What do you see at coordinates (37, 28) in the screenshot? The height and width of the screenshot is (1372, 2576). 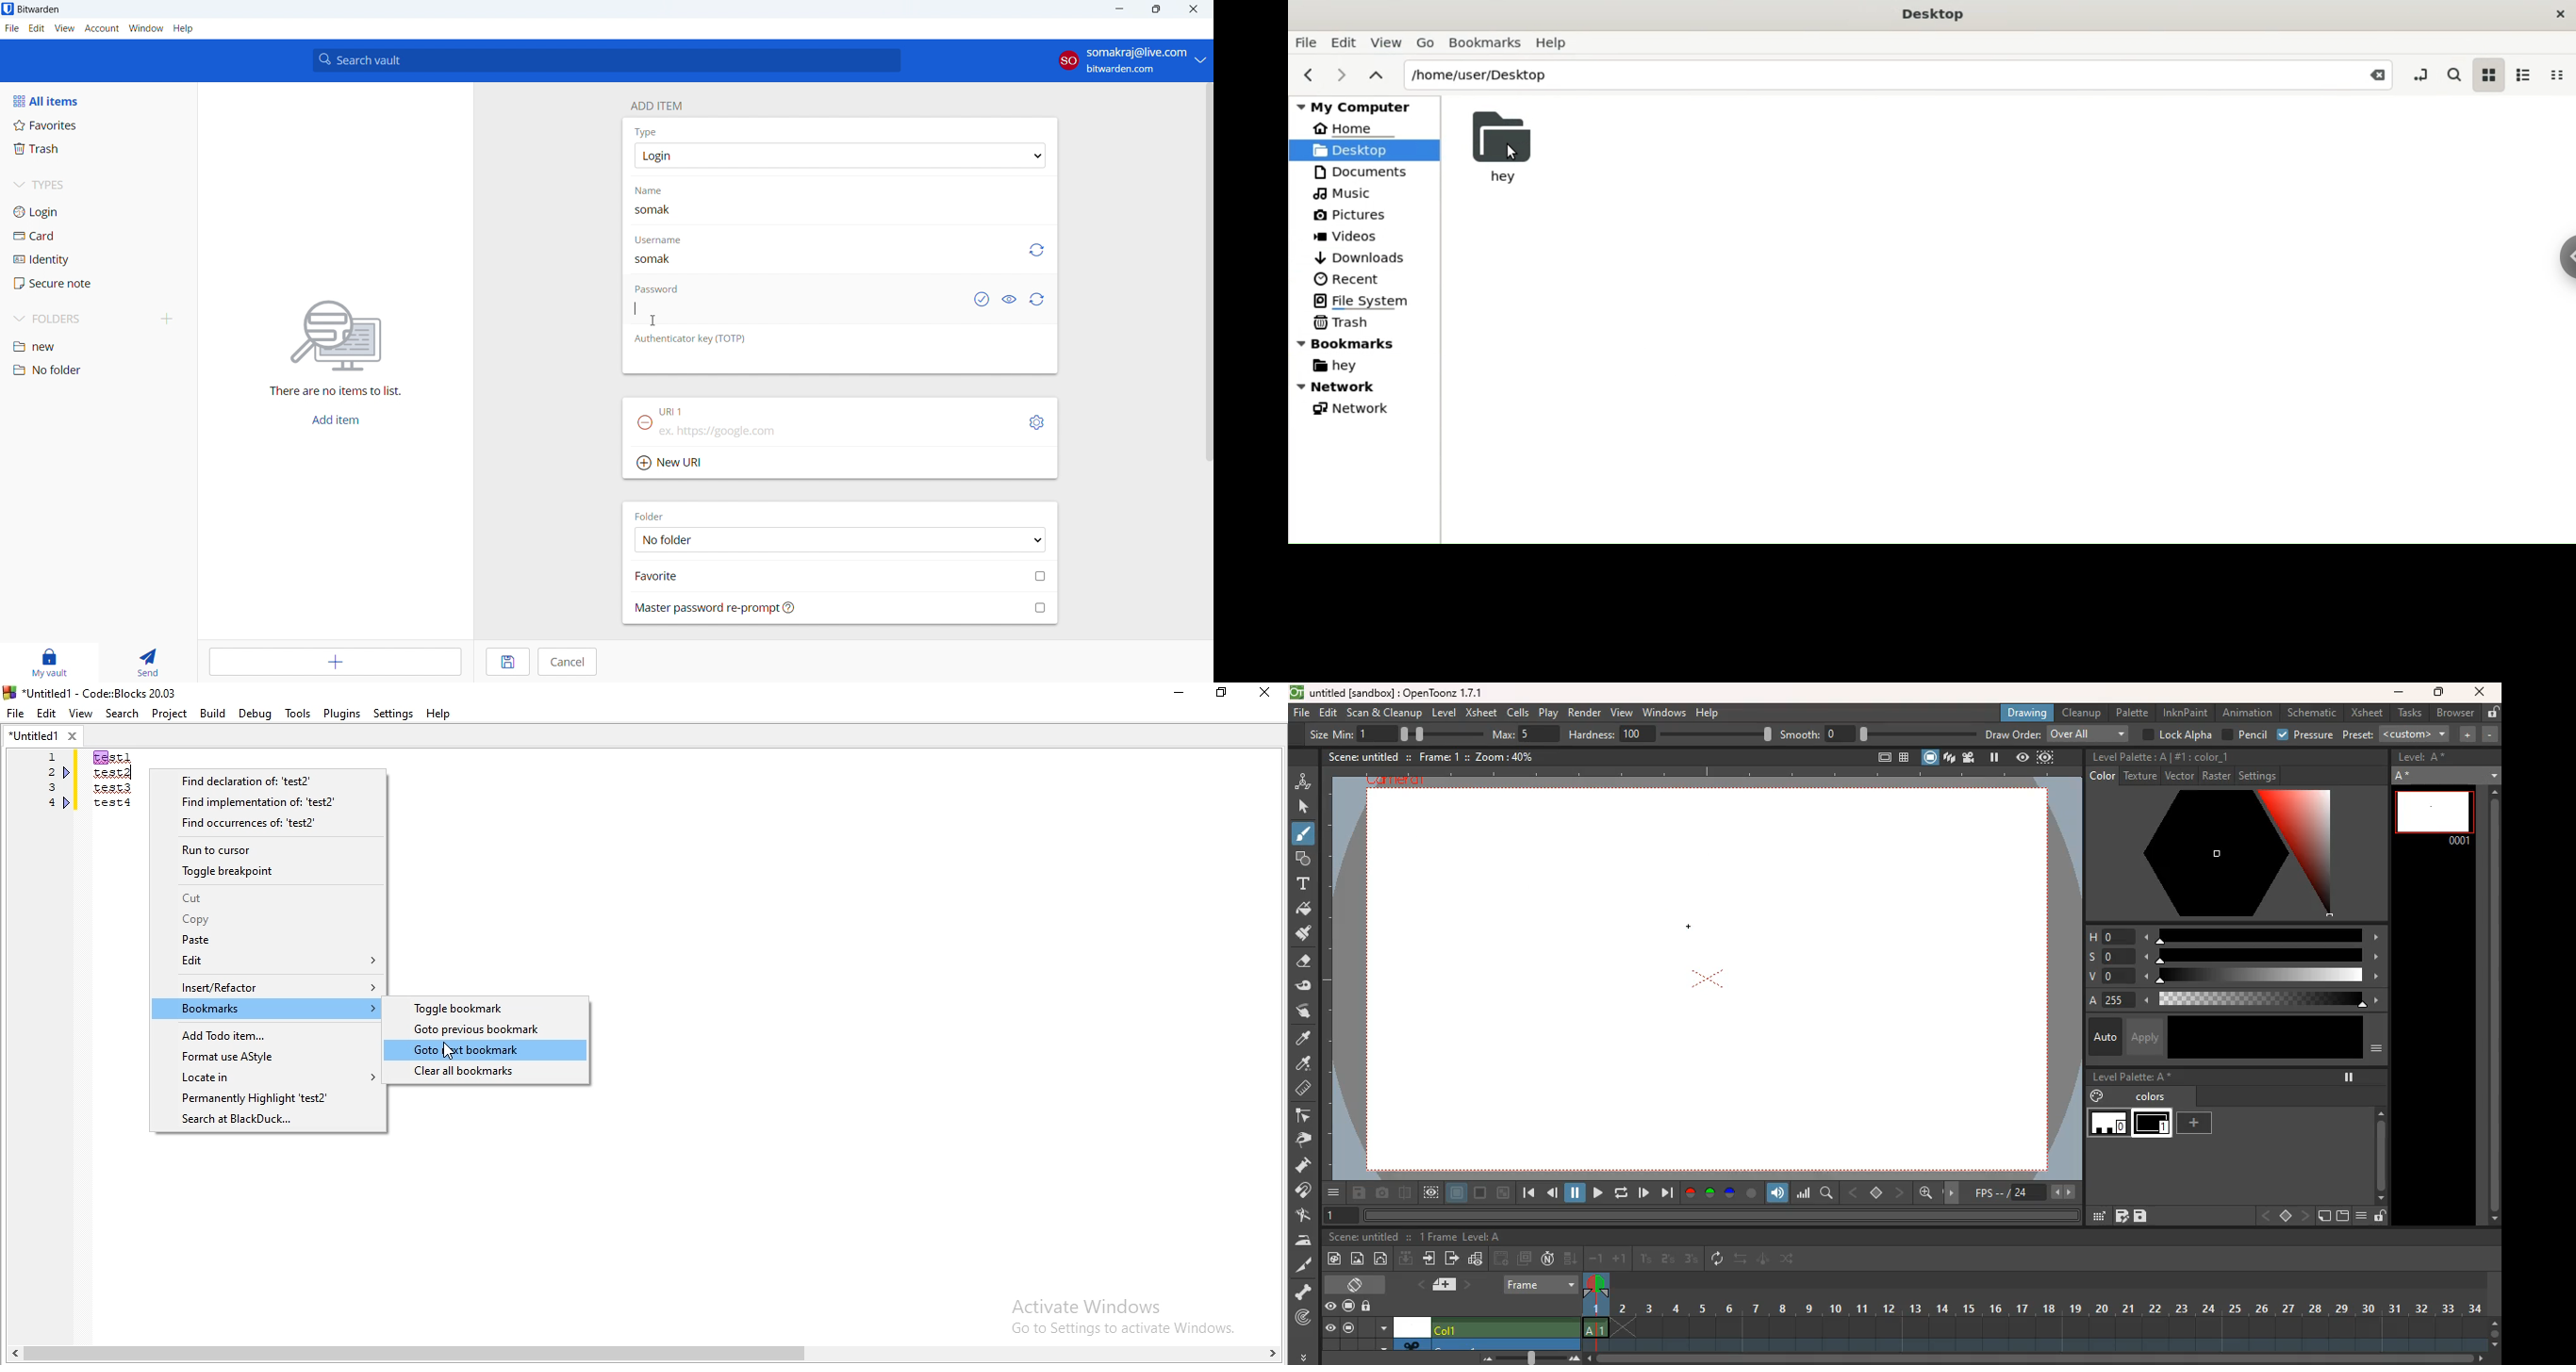 I see `edit` at bounding box center [37, 28].